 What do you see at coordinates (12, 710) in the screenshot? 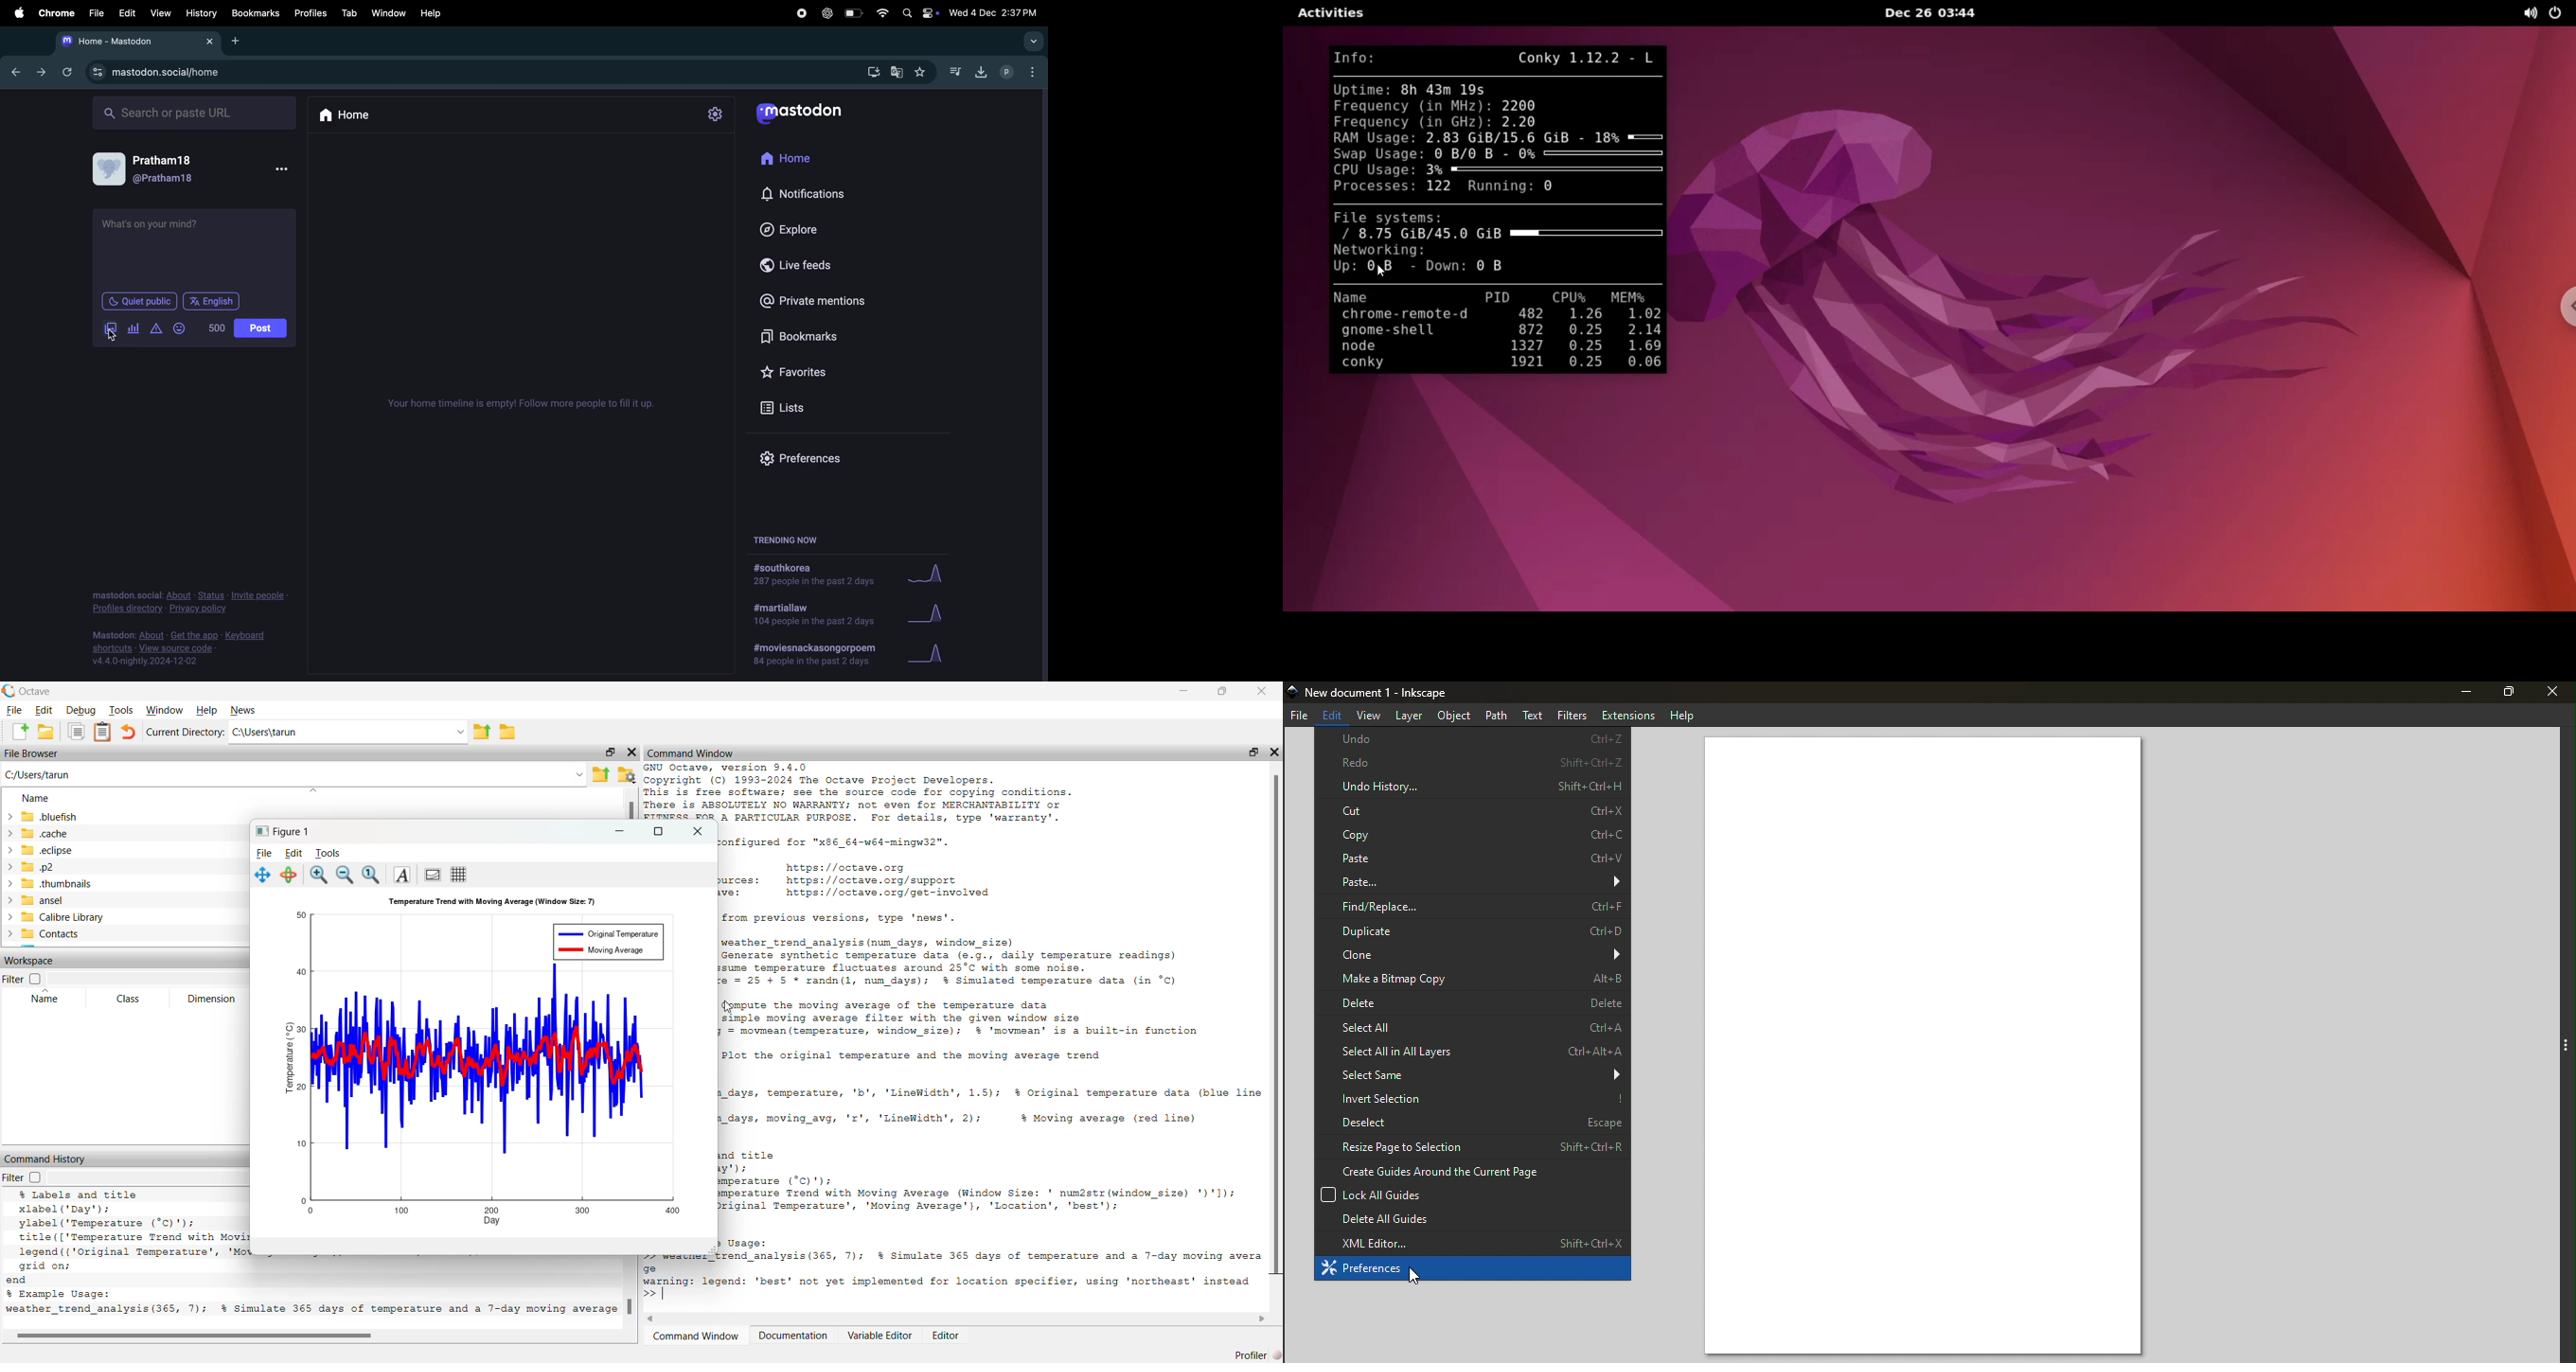
I see `File` at bounding box center [12, 710].